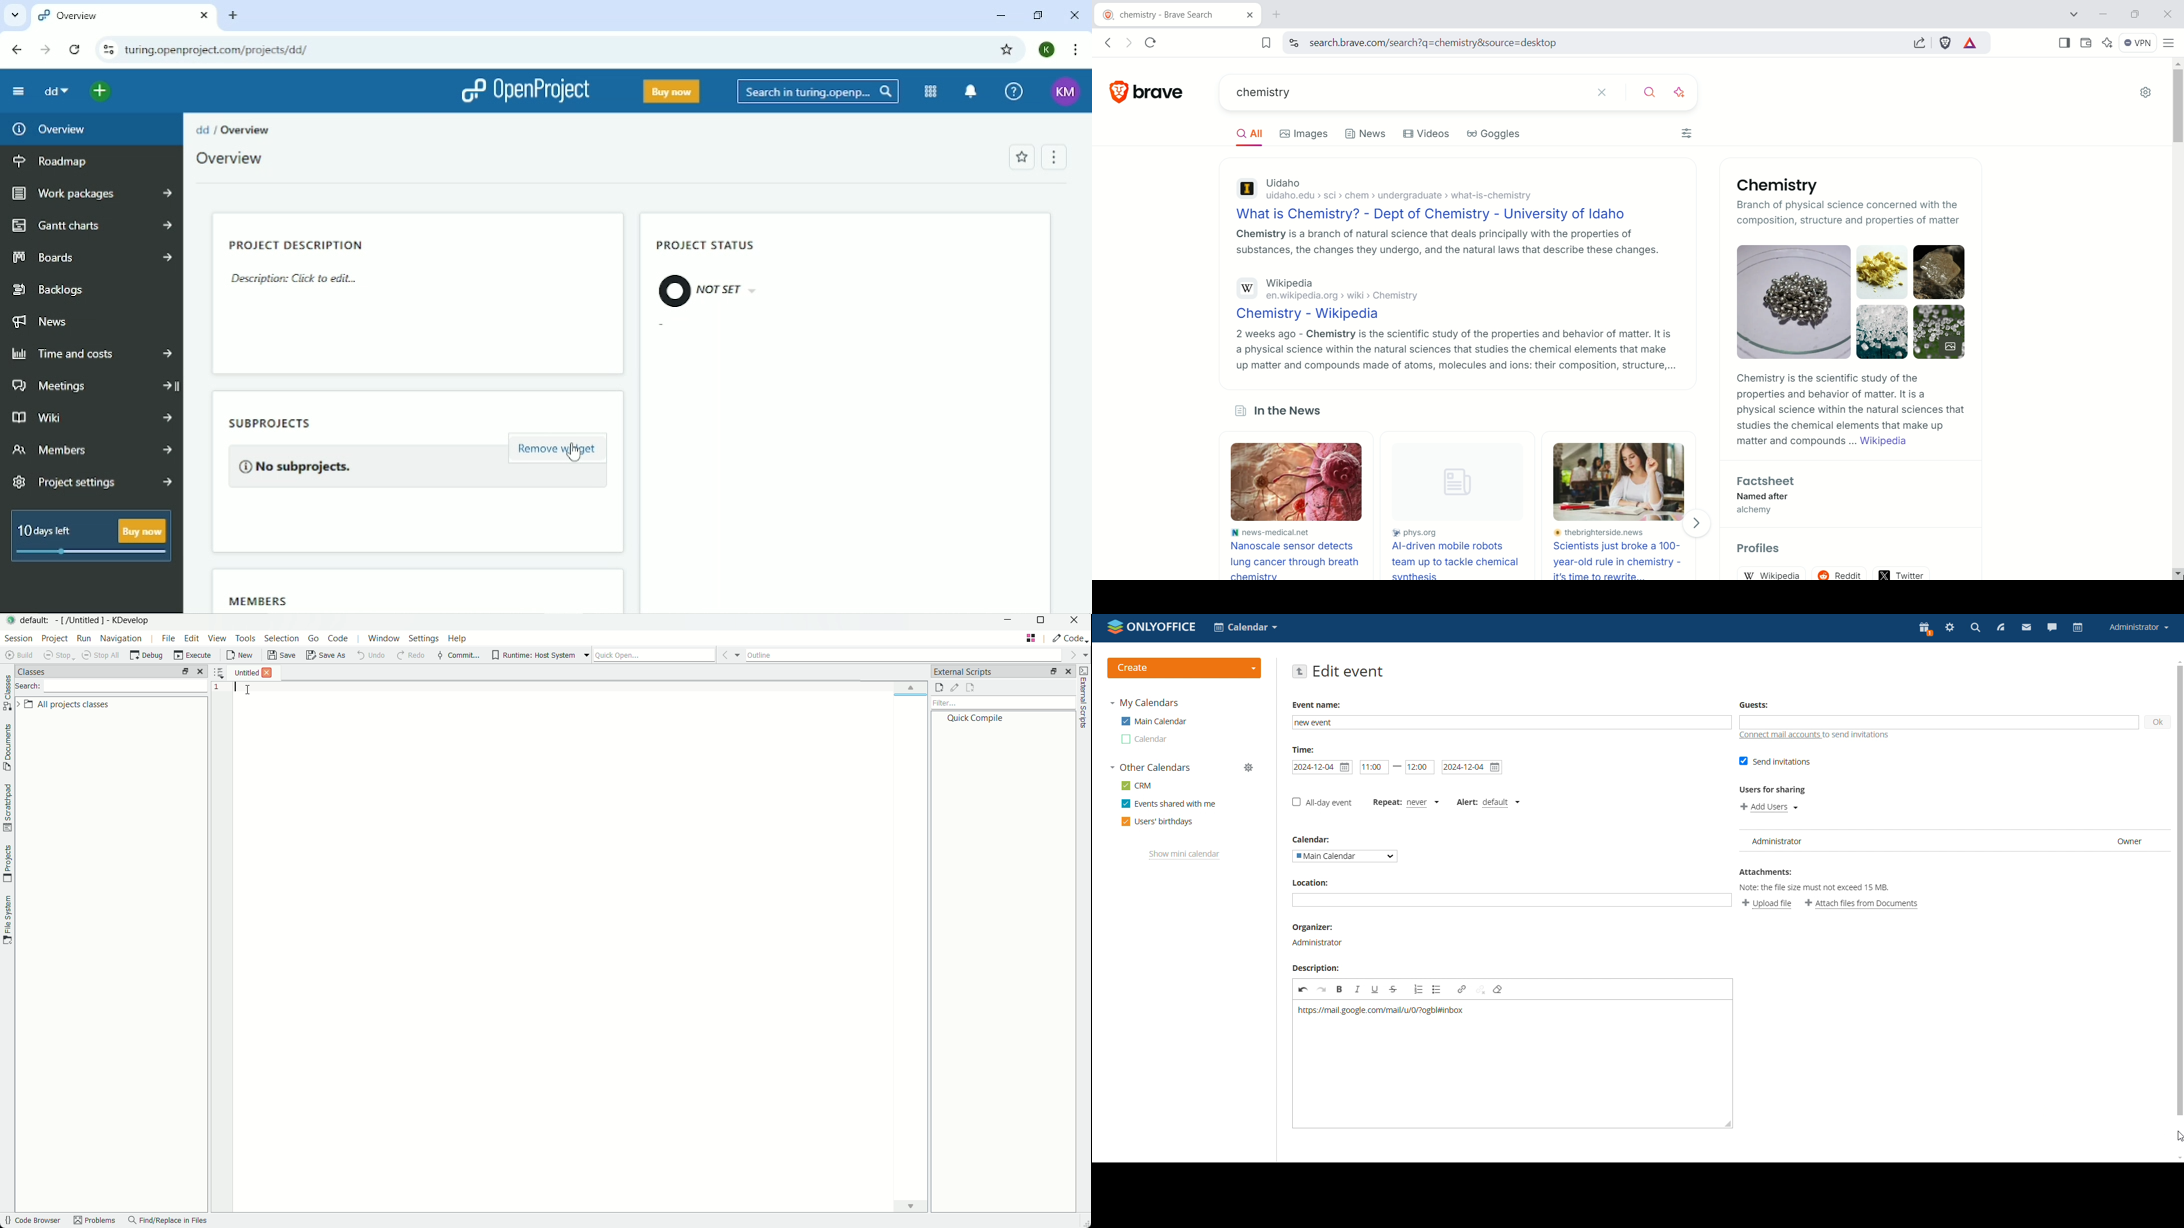 This screenshot has height=1232, width=2184. I want to click on 2 weeks ago - Chemistry is the scientific study of the properties and behavior of matter. It is a physical science within the natural sciences that studies the chemical elements that make up matter and compounds made of atoms, molecules and ions: their composition, structure,, so click(1454, 350).